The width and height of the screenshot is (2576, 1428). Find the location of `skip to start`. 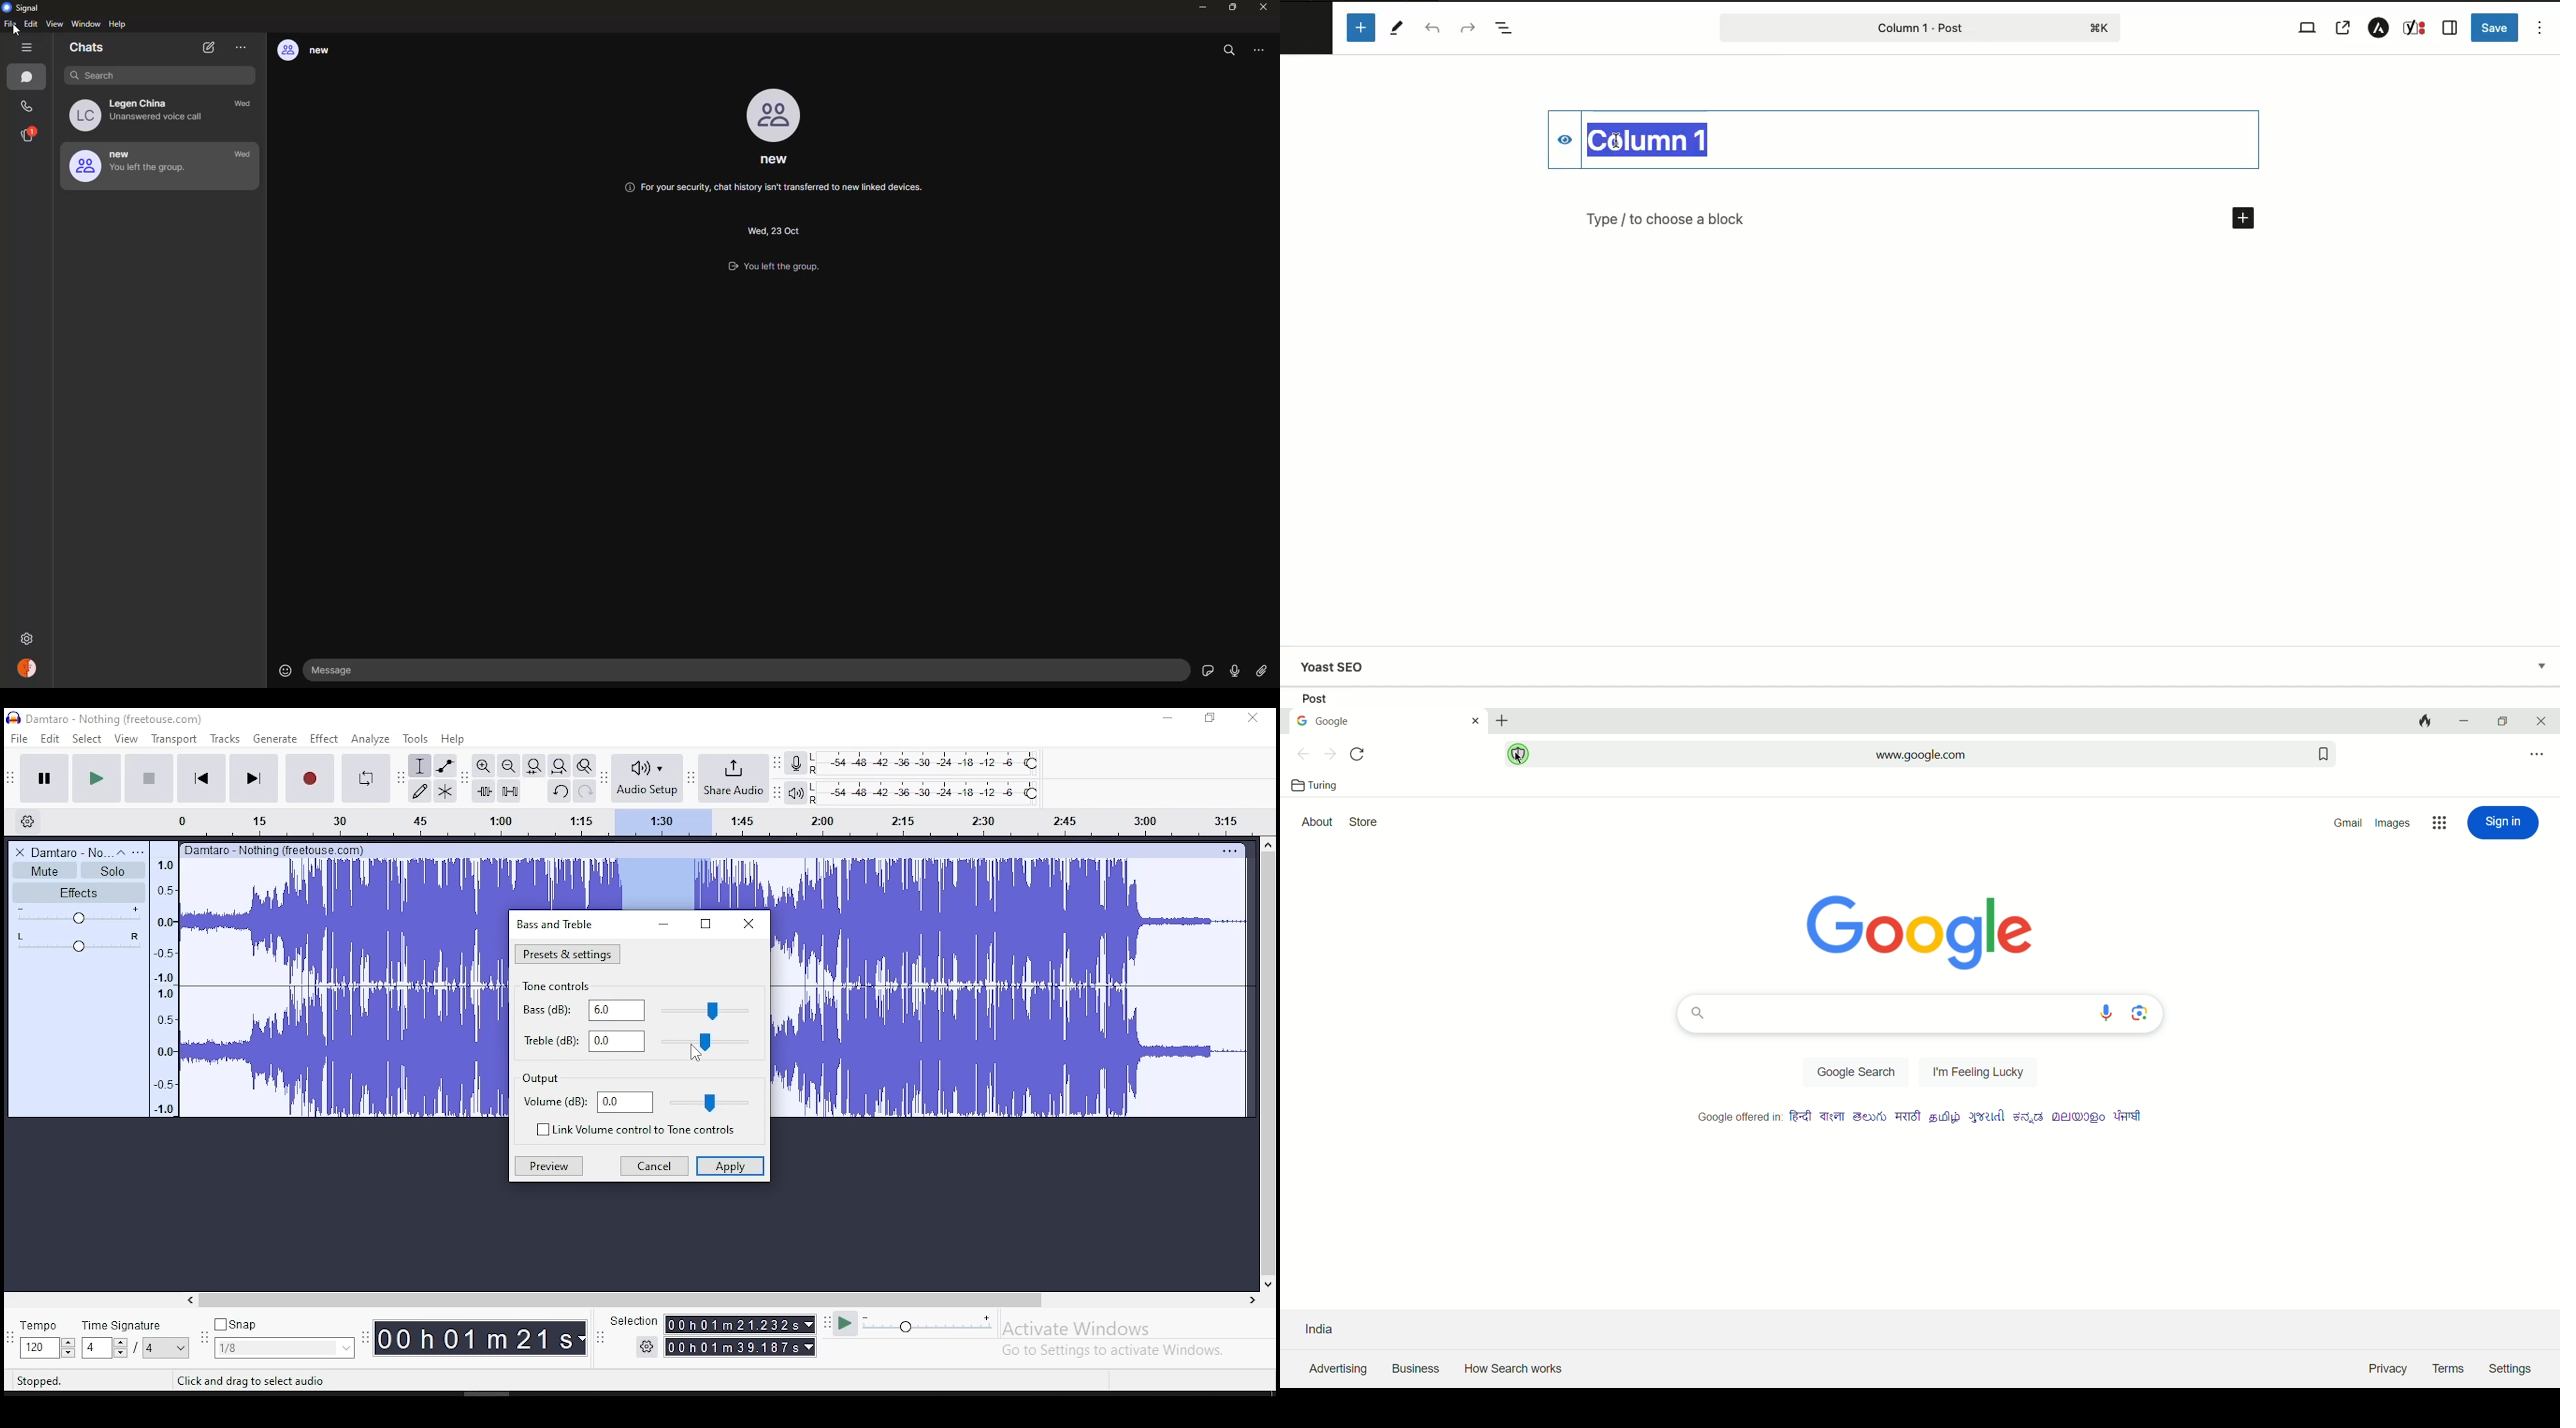

skip to start is located at coordinates (202, 777).